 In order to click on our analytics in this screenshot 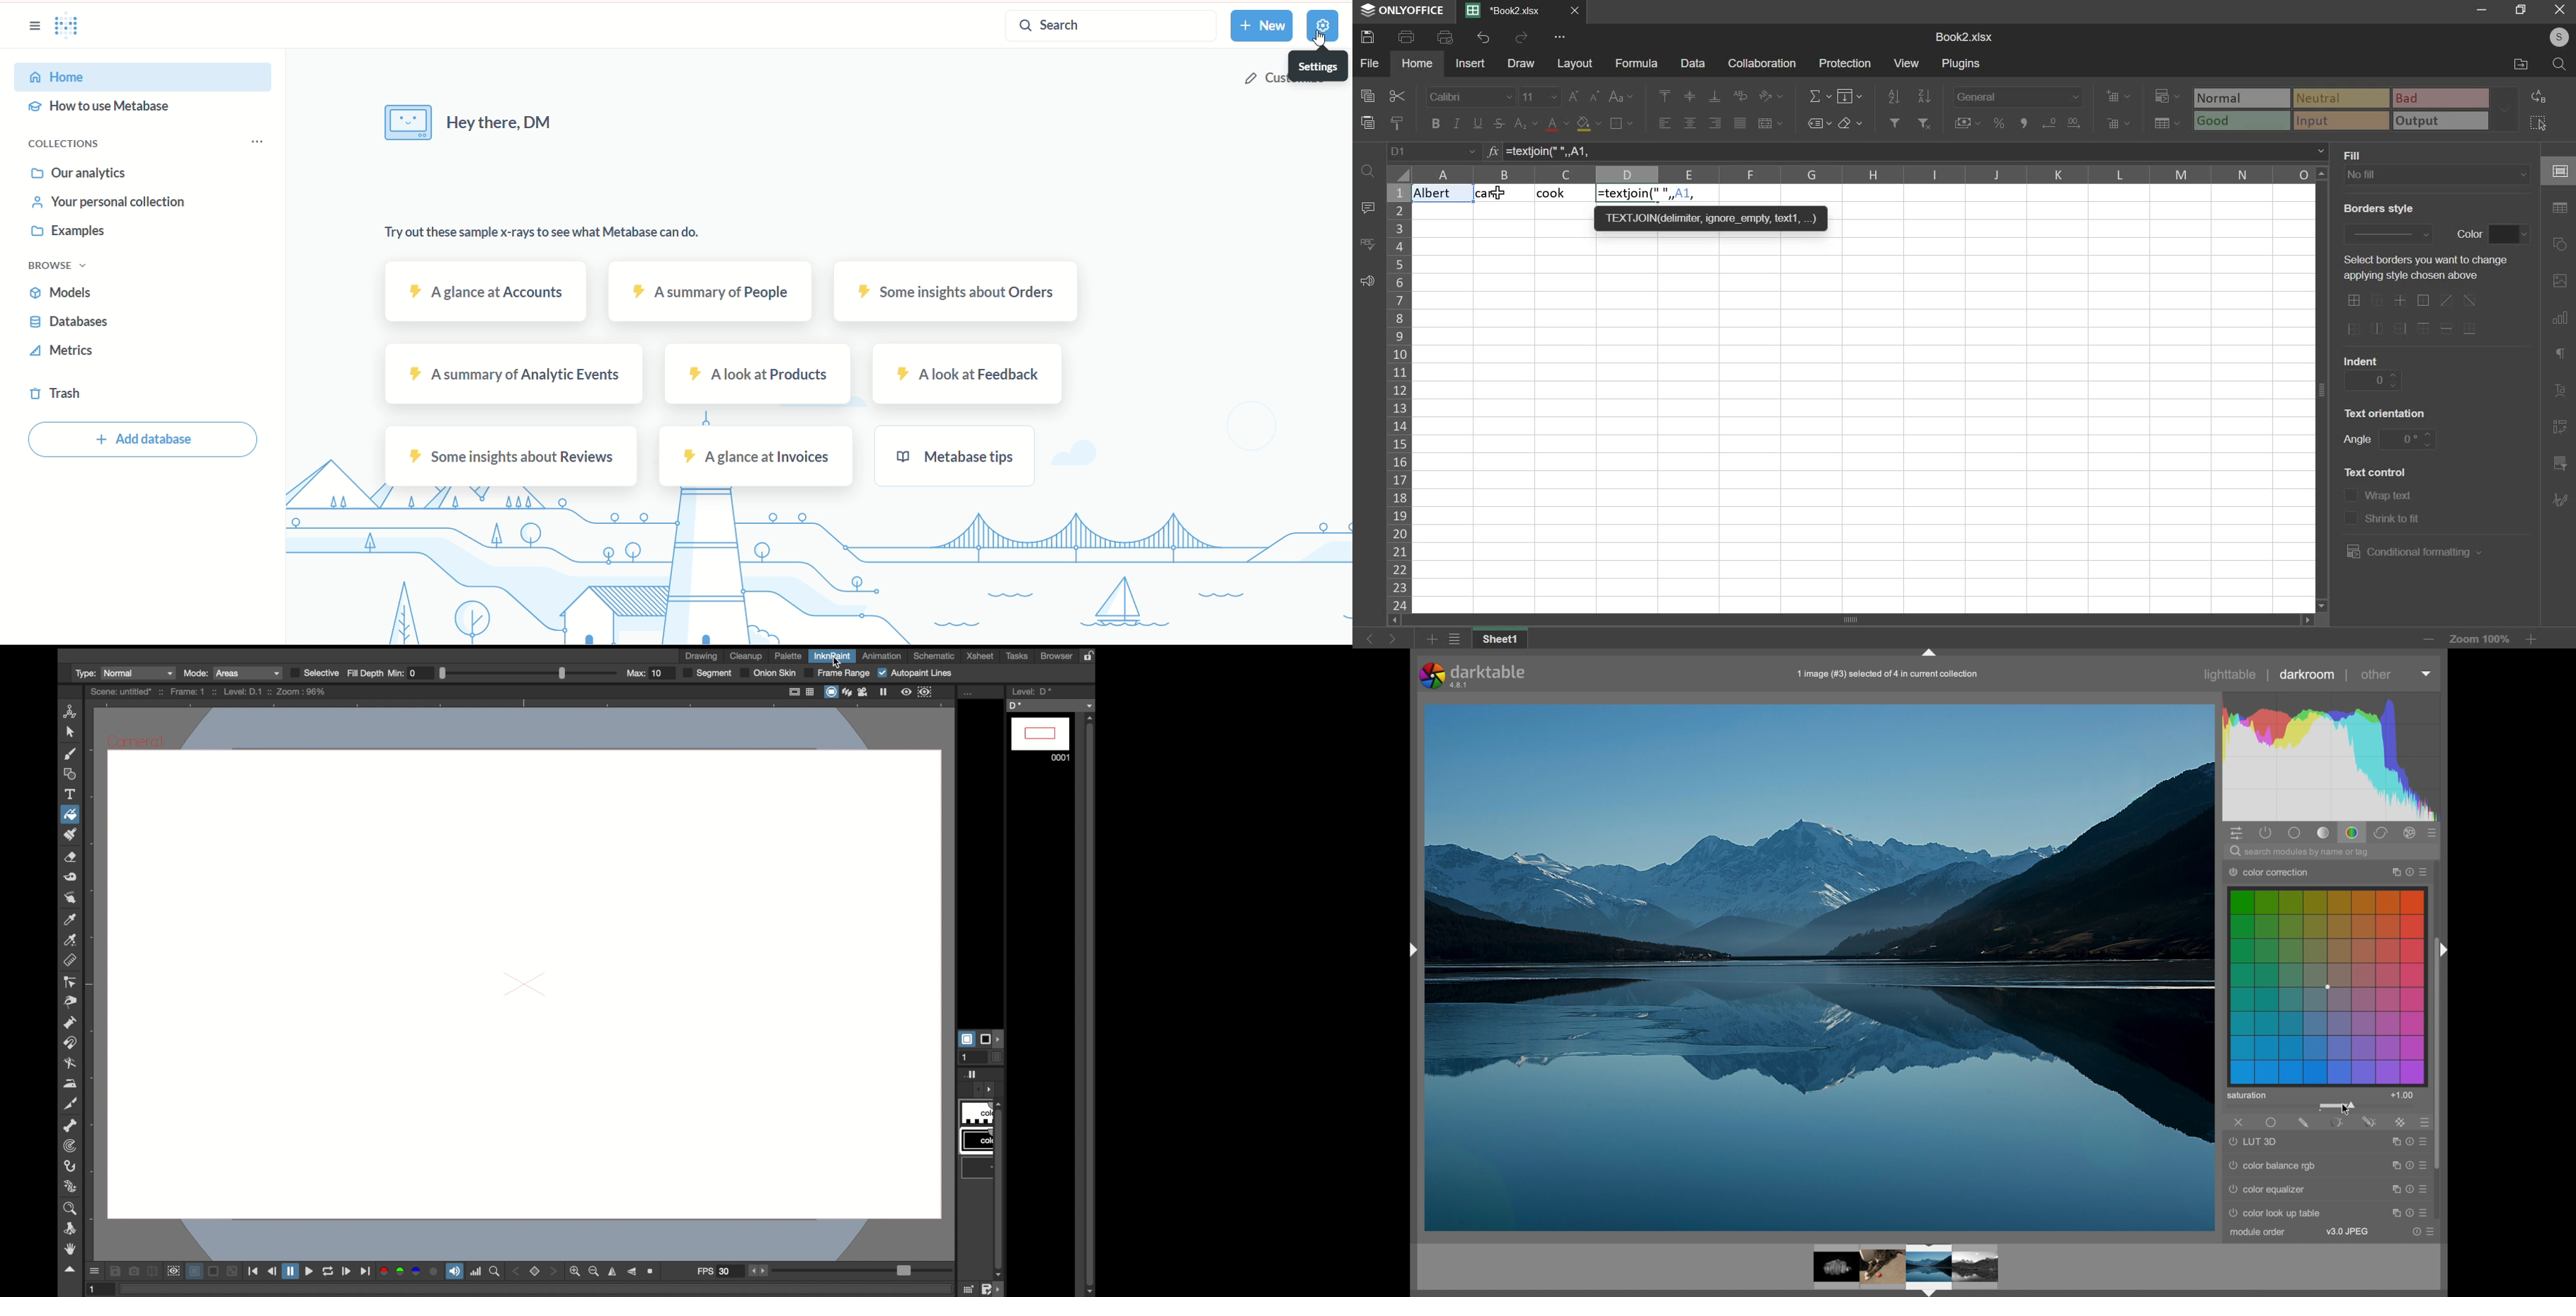, I will do `click(81, 172)`.